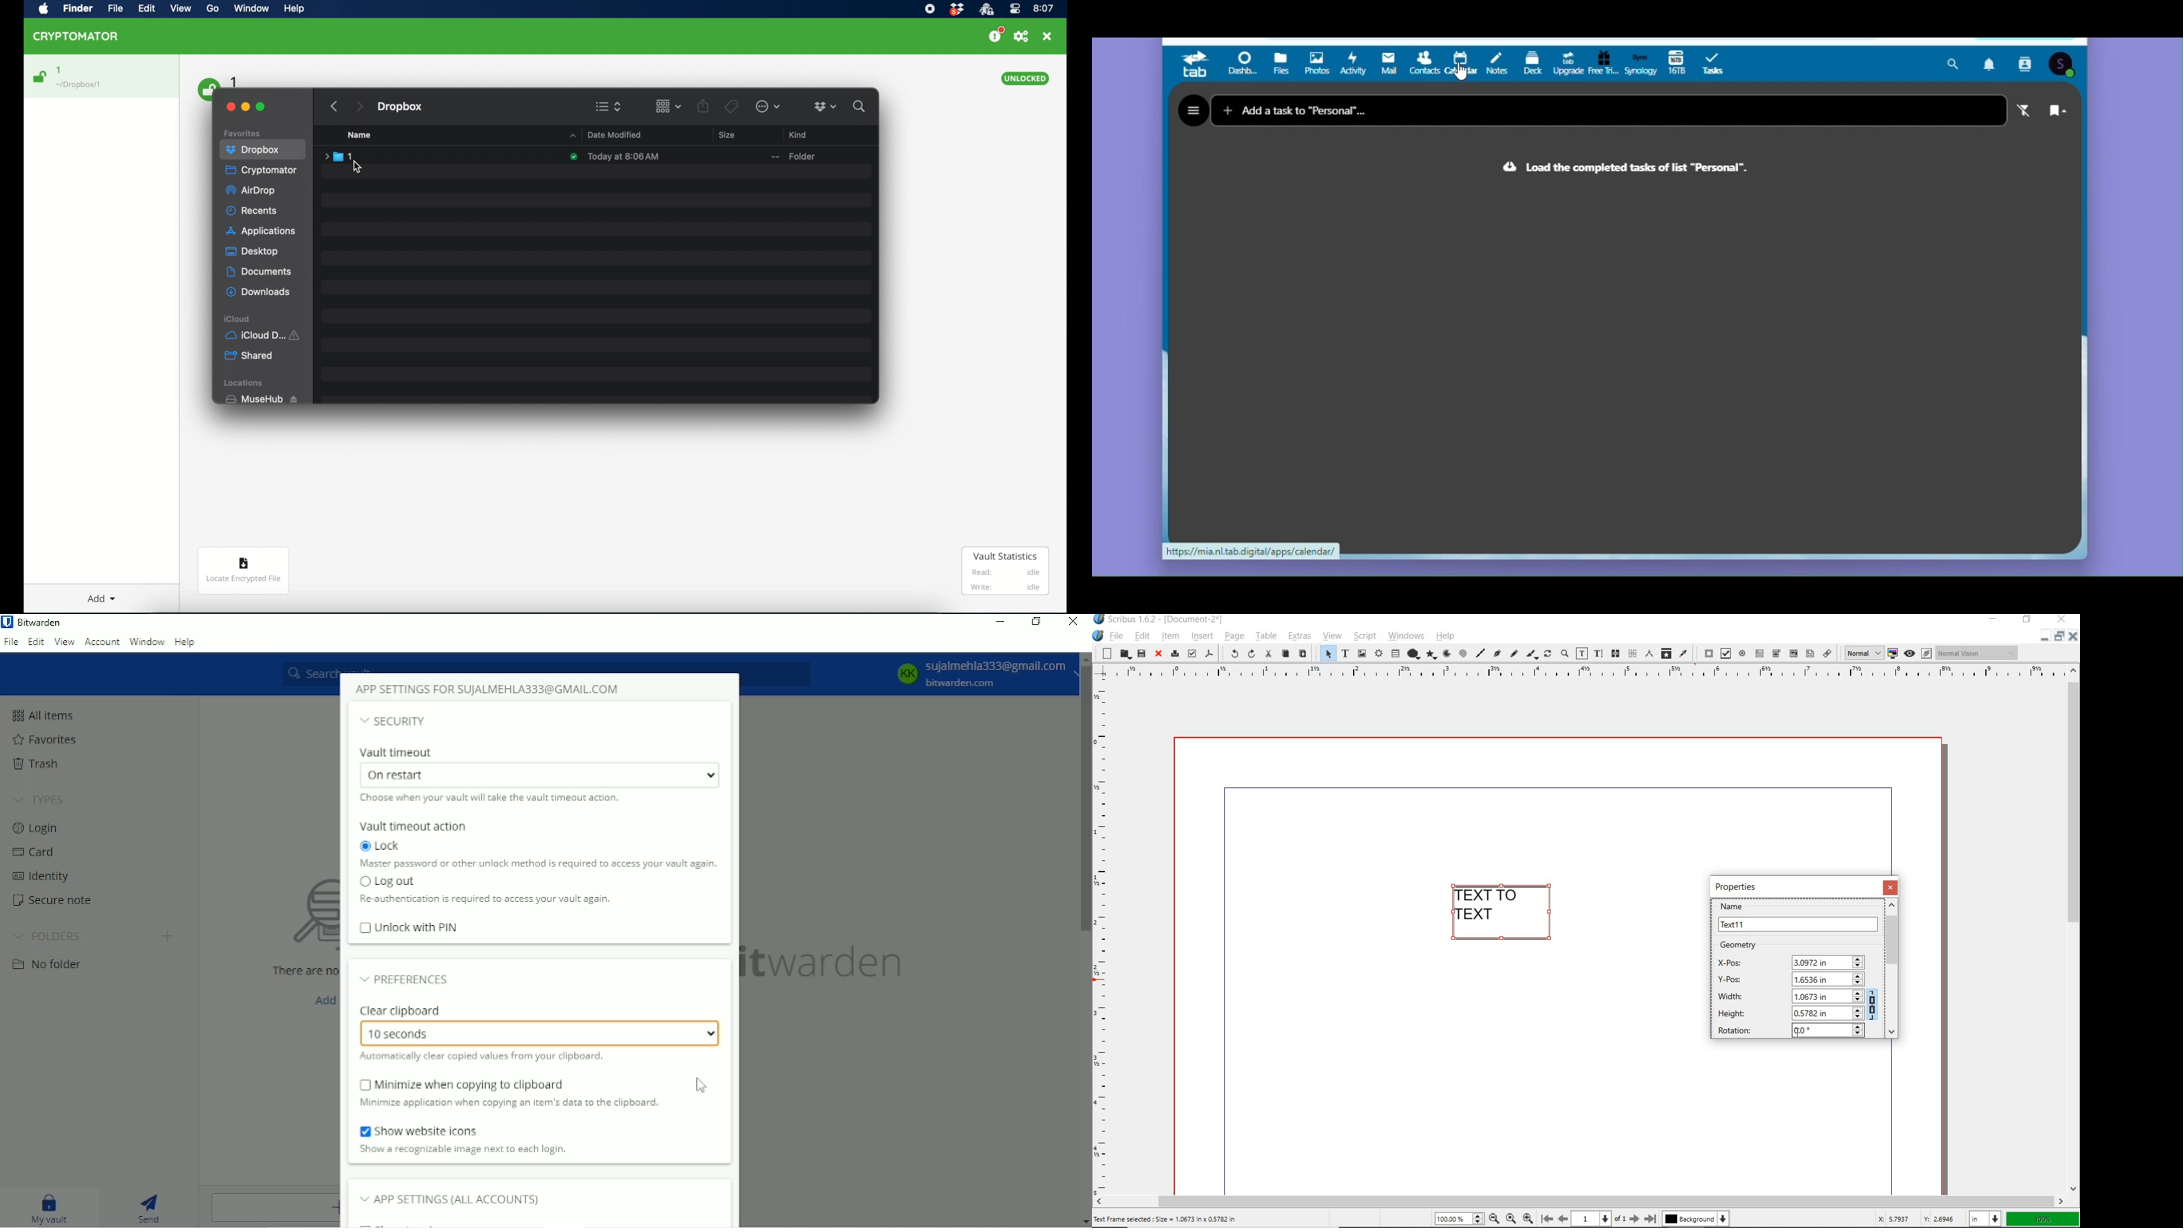 The width and height of the screenshot is (2184, 1232). Describe the element at coordinates (1564, 655) in the screenshot. I see `zoom in or zoom out` at that location.